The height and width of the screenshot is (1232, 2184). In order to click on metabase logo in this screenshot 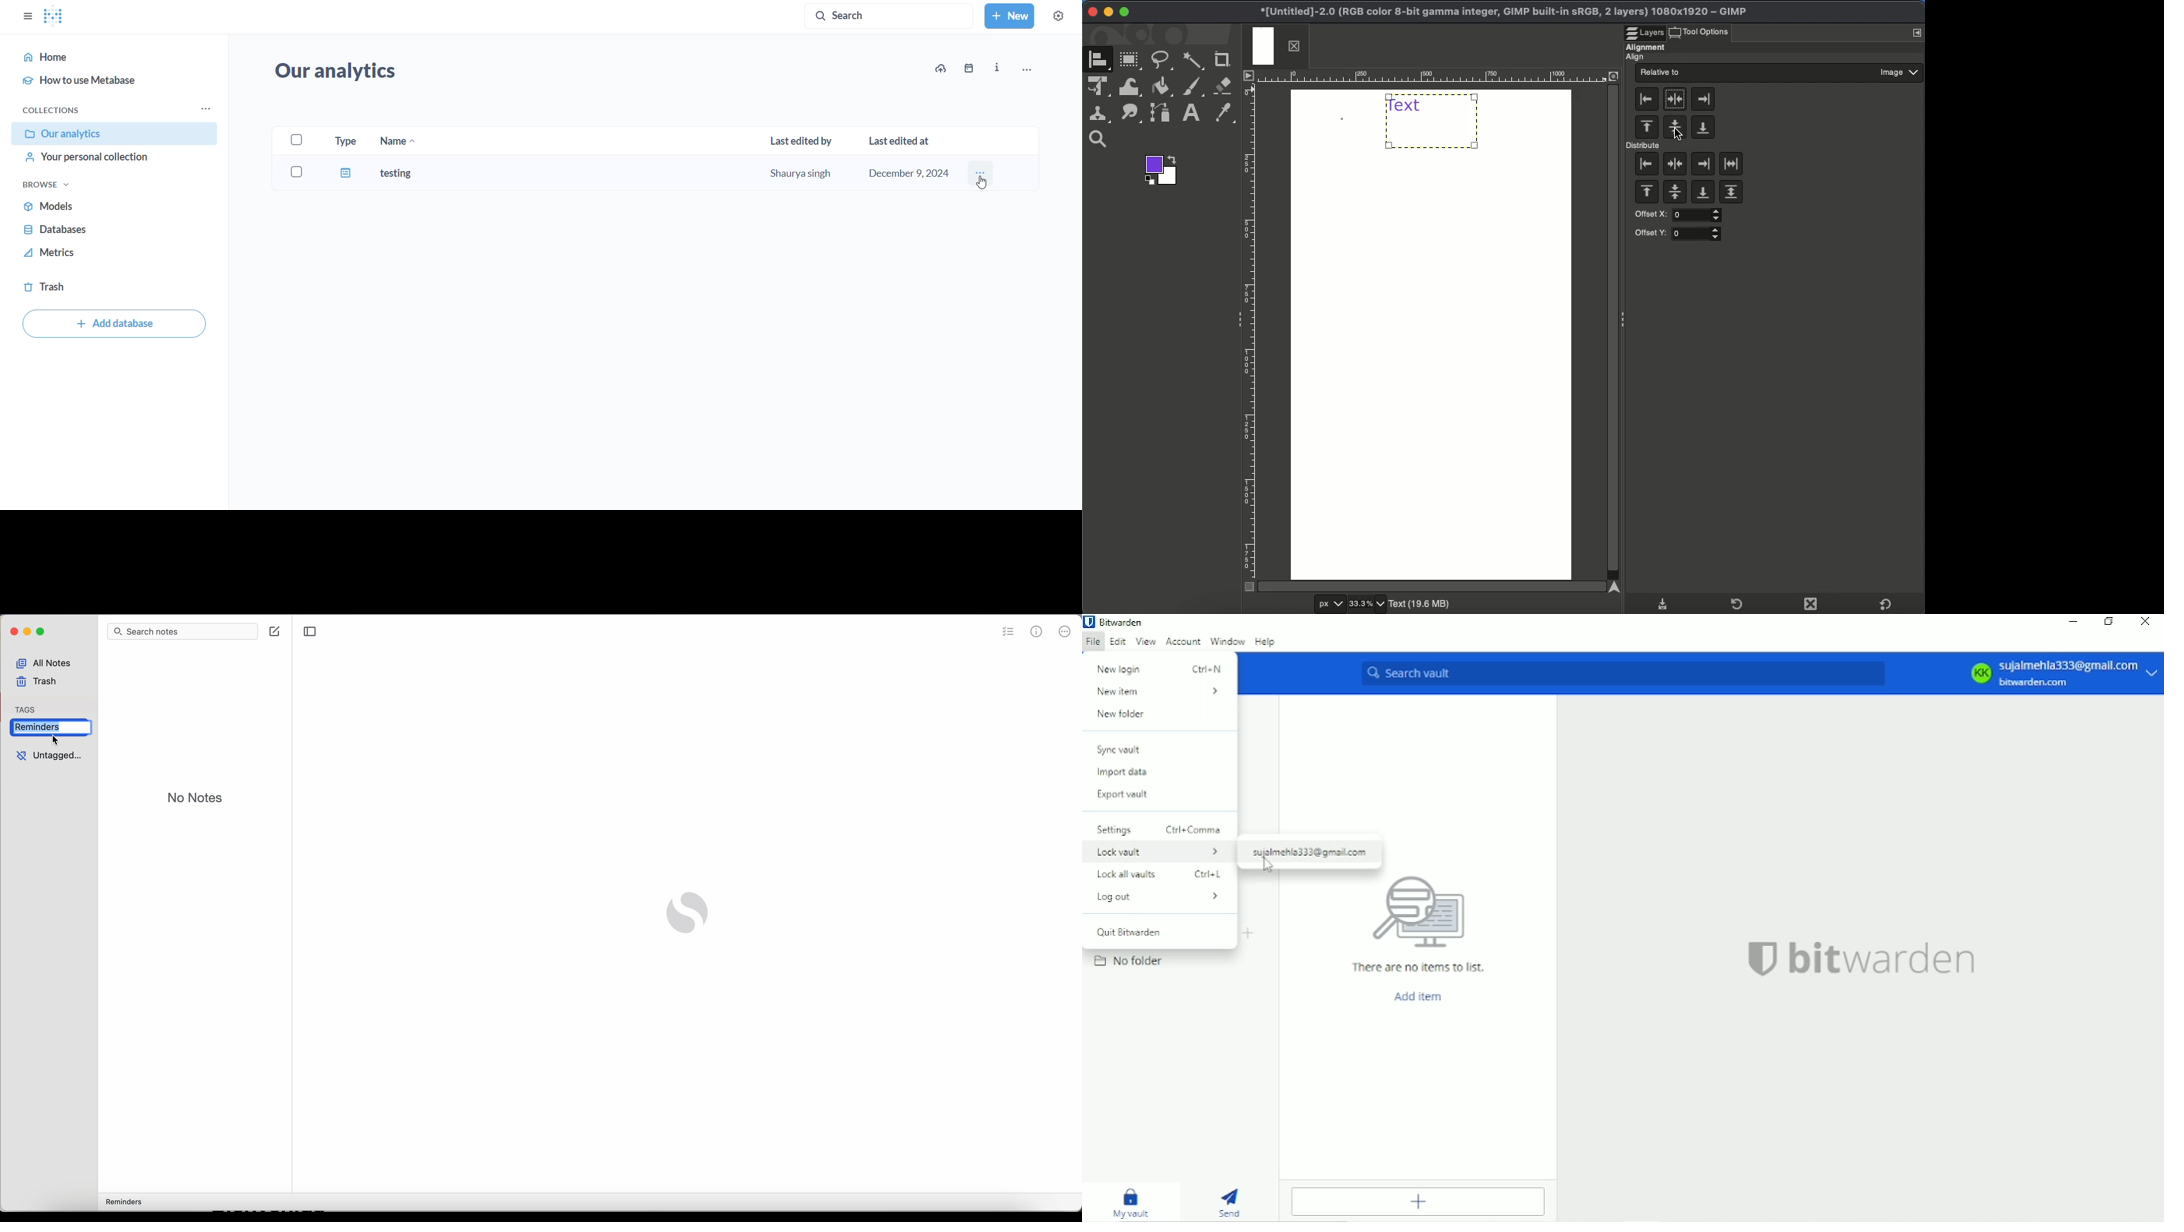, I will do `click(53, 16)`.